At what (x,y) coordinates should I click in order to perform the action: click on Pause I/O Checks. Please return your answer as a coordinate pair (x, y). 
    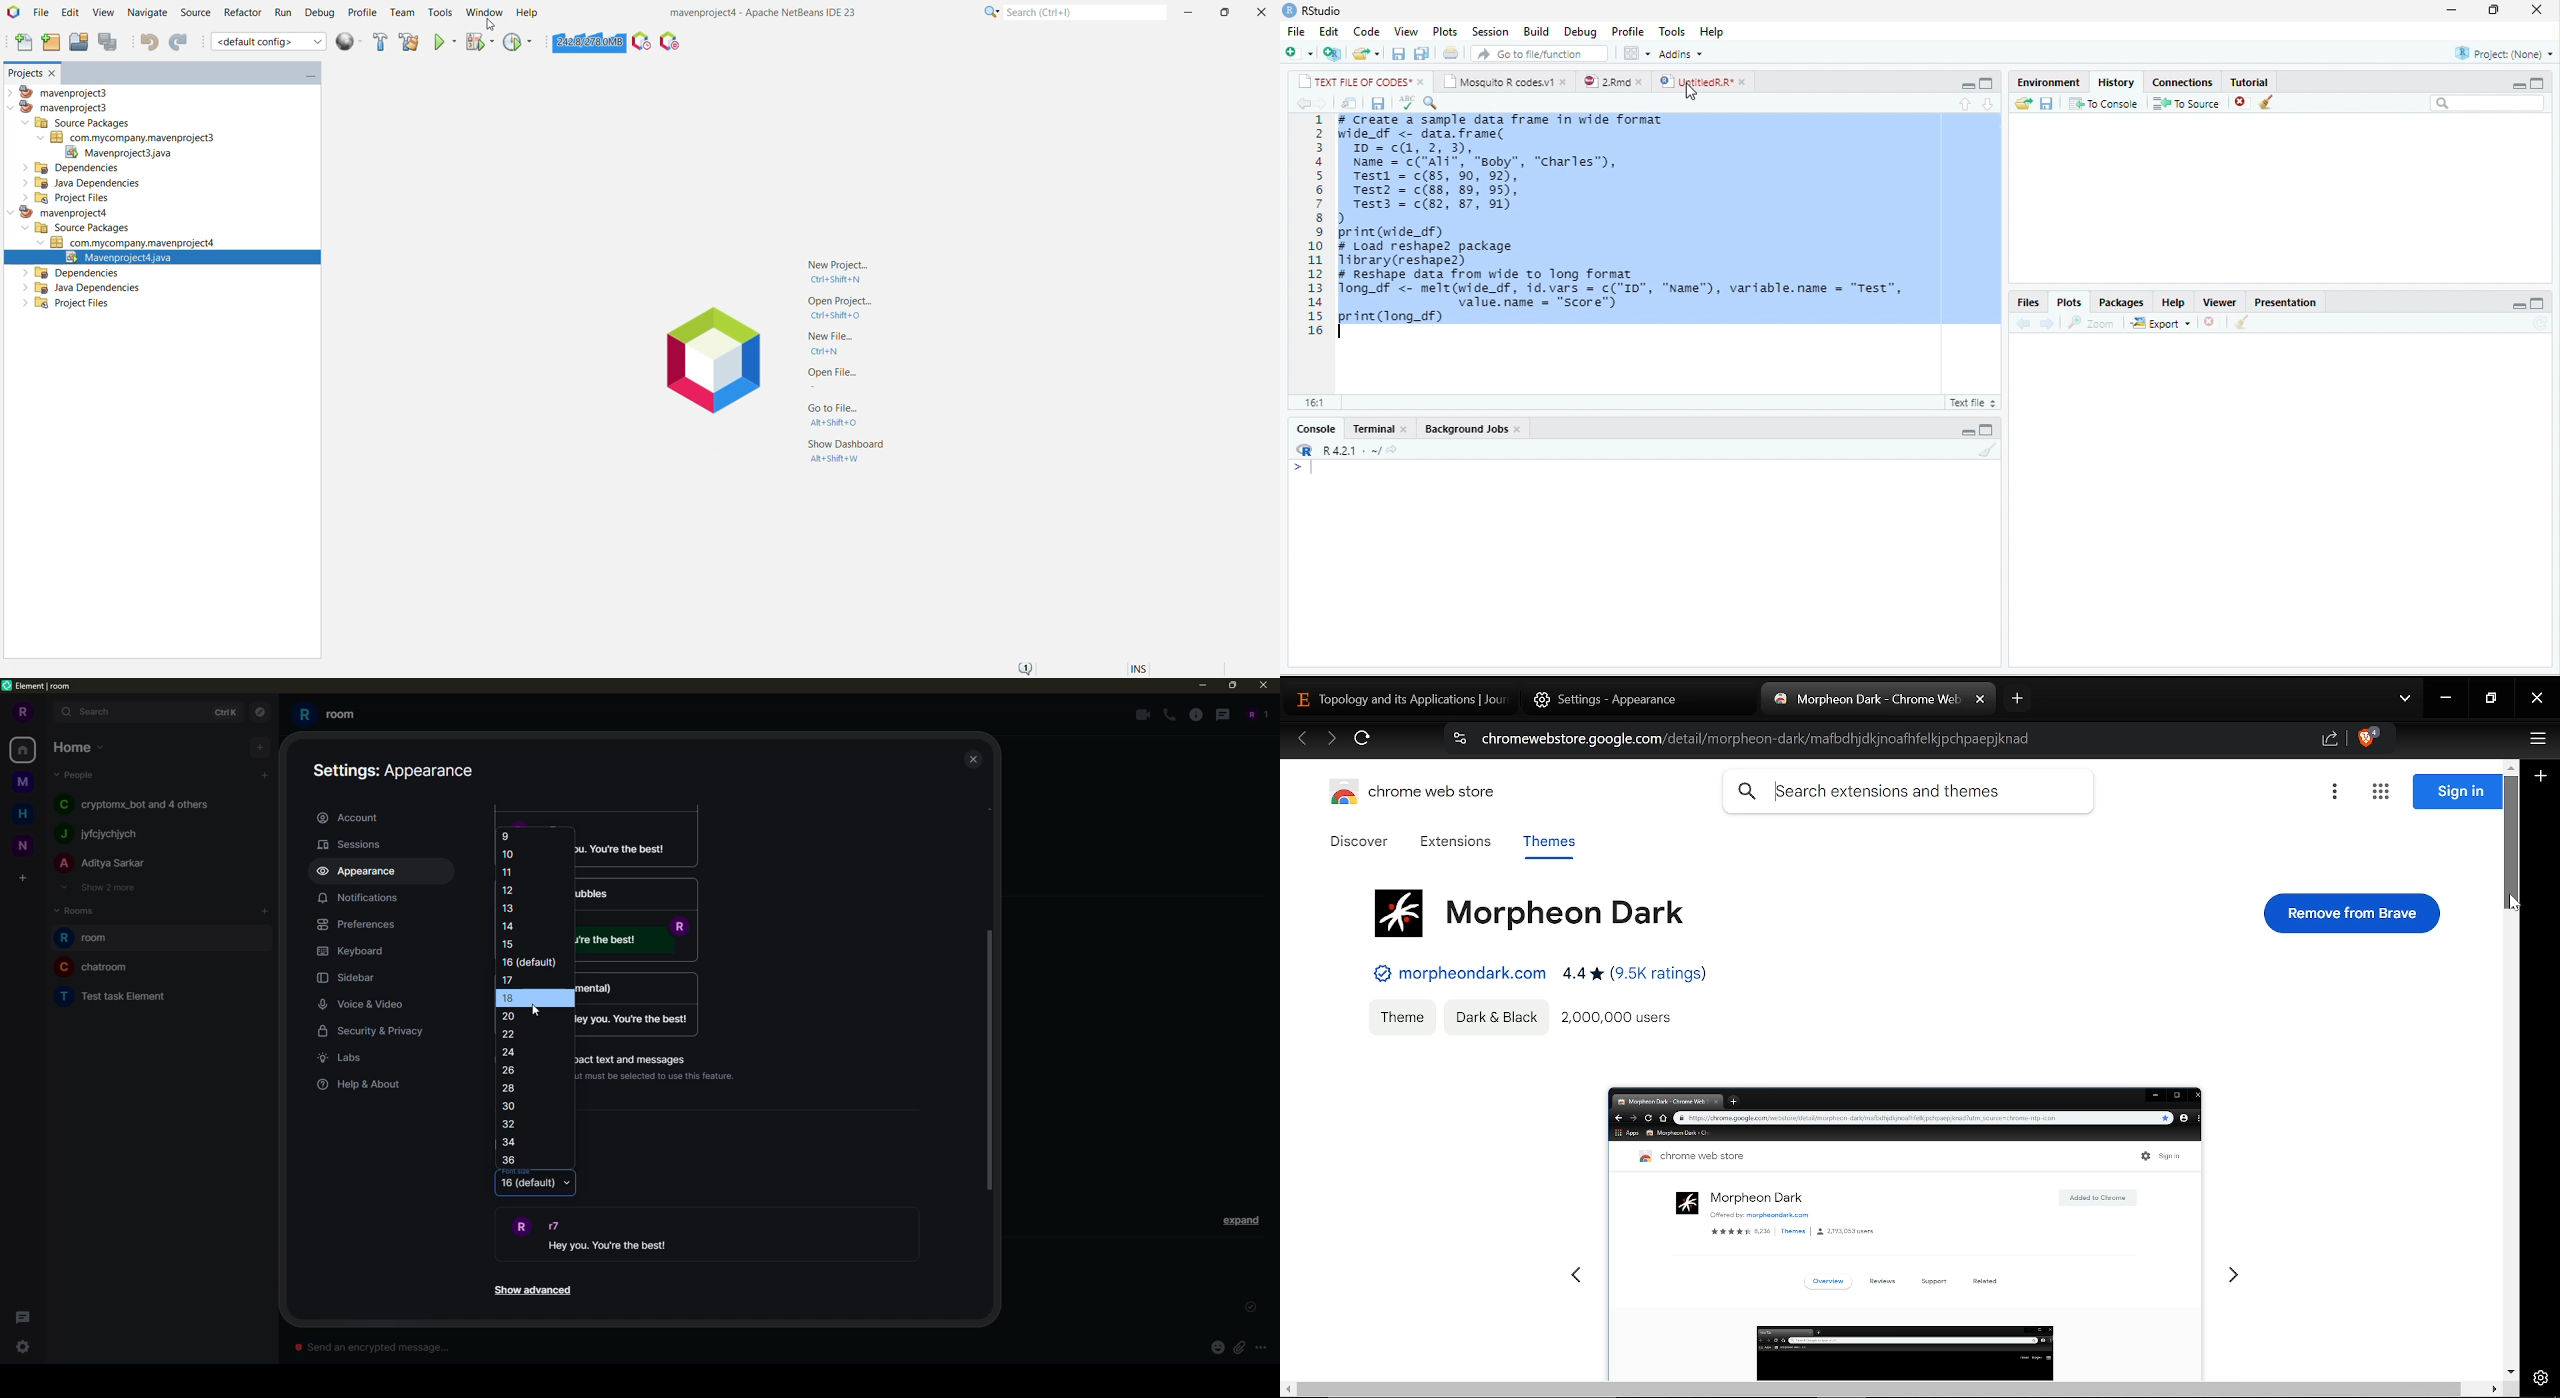
    Looking at the image, I should click on (670, 43).